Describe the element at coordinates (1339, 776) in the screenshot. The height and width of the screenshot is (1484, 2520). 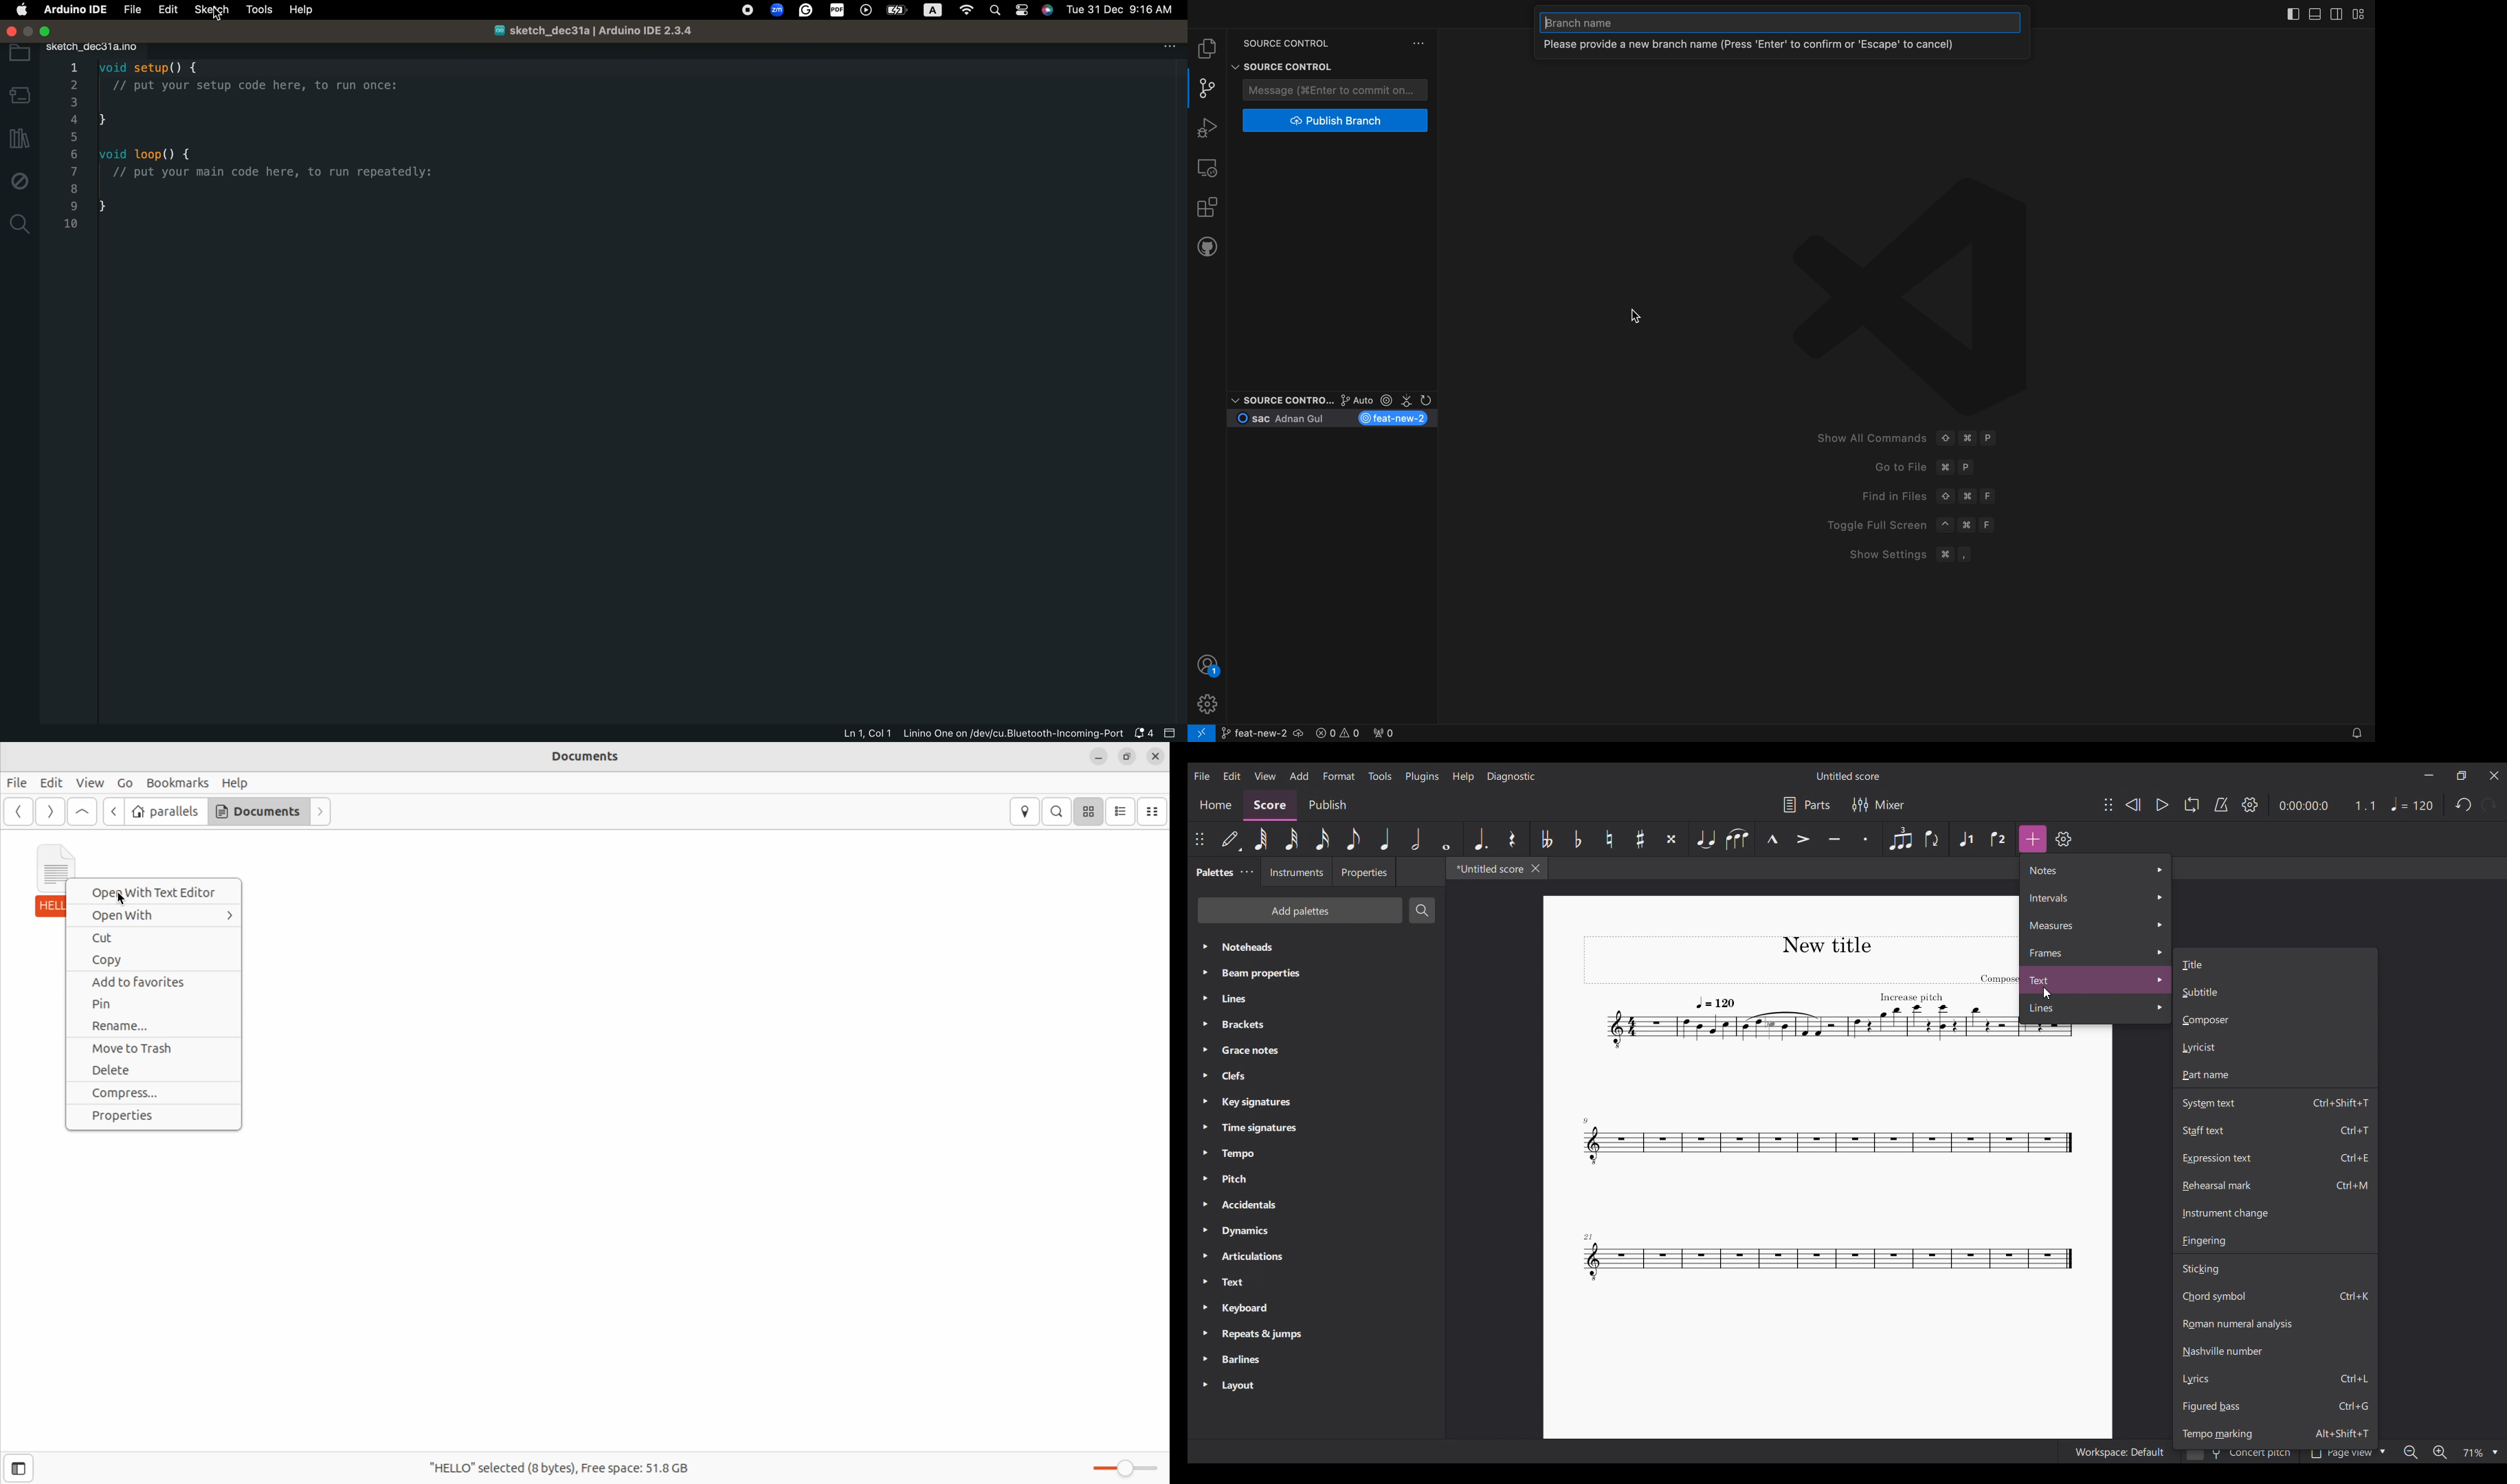
I see `Format menu` at that location.